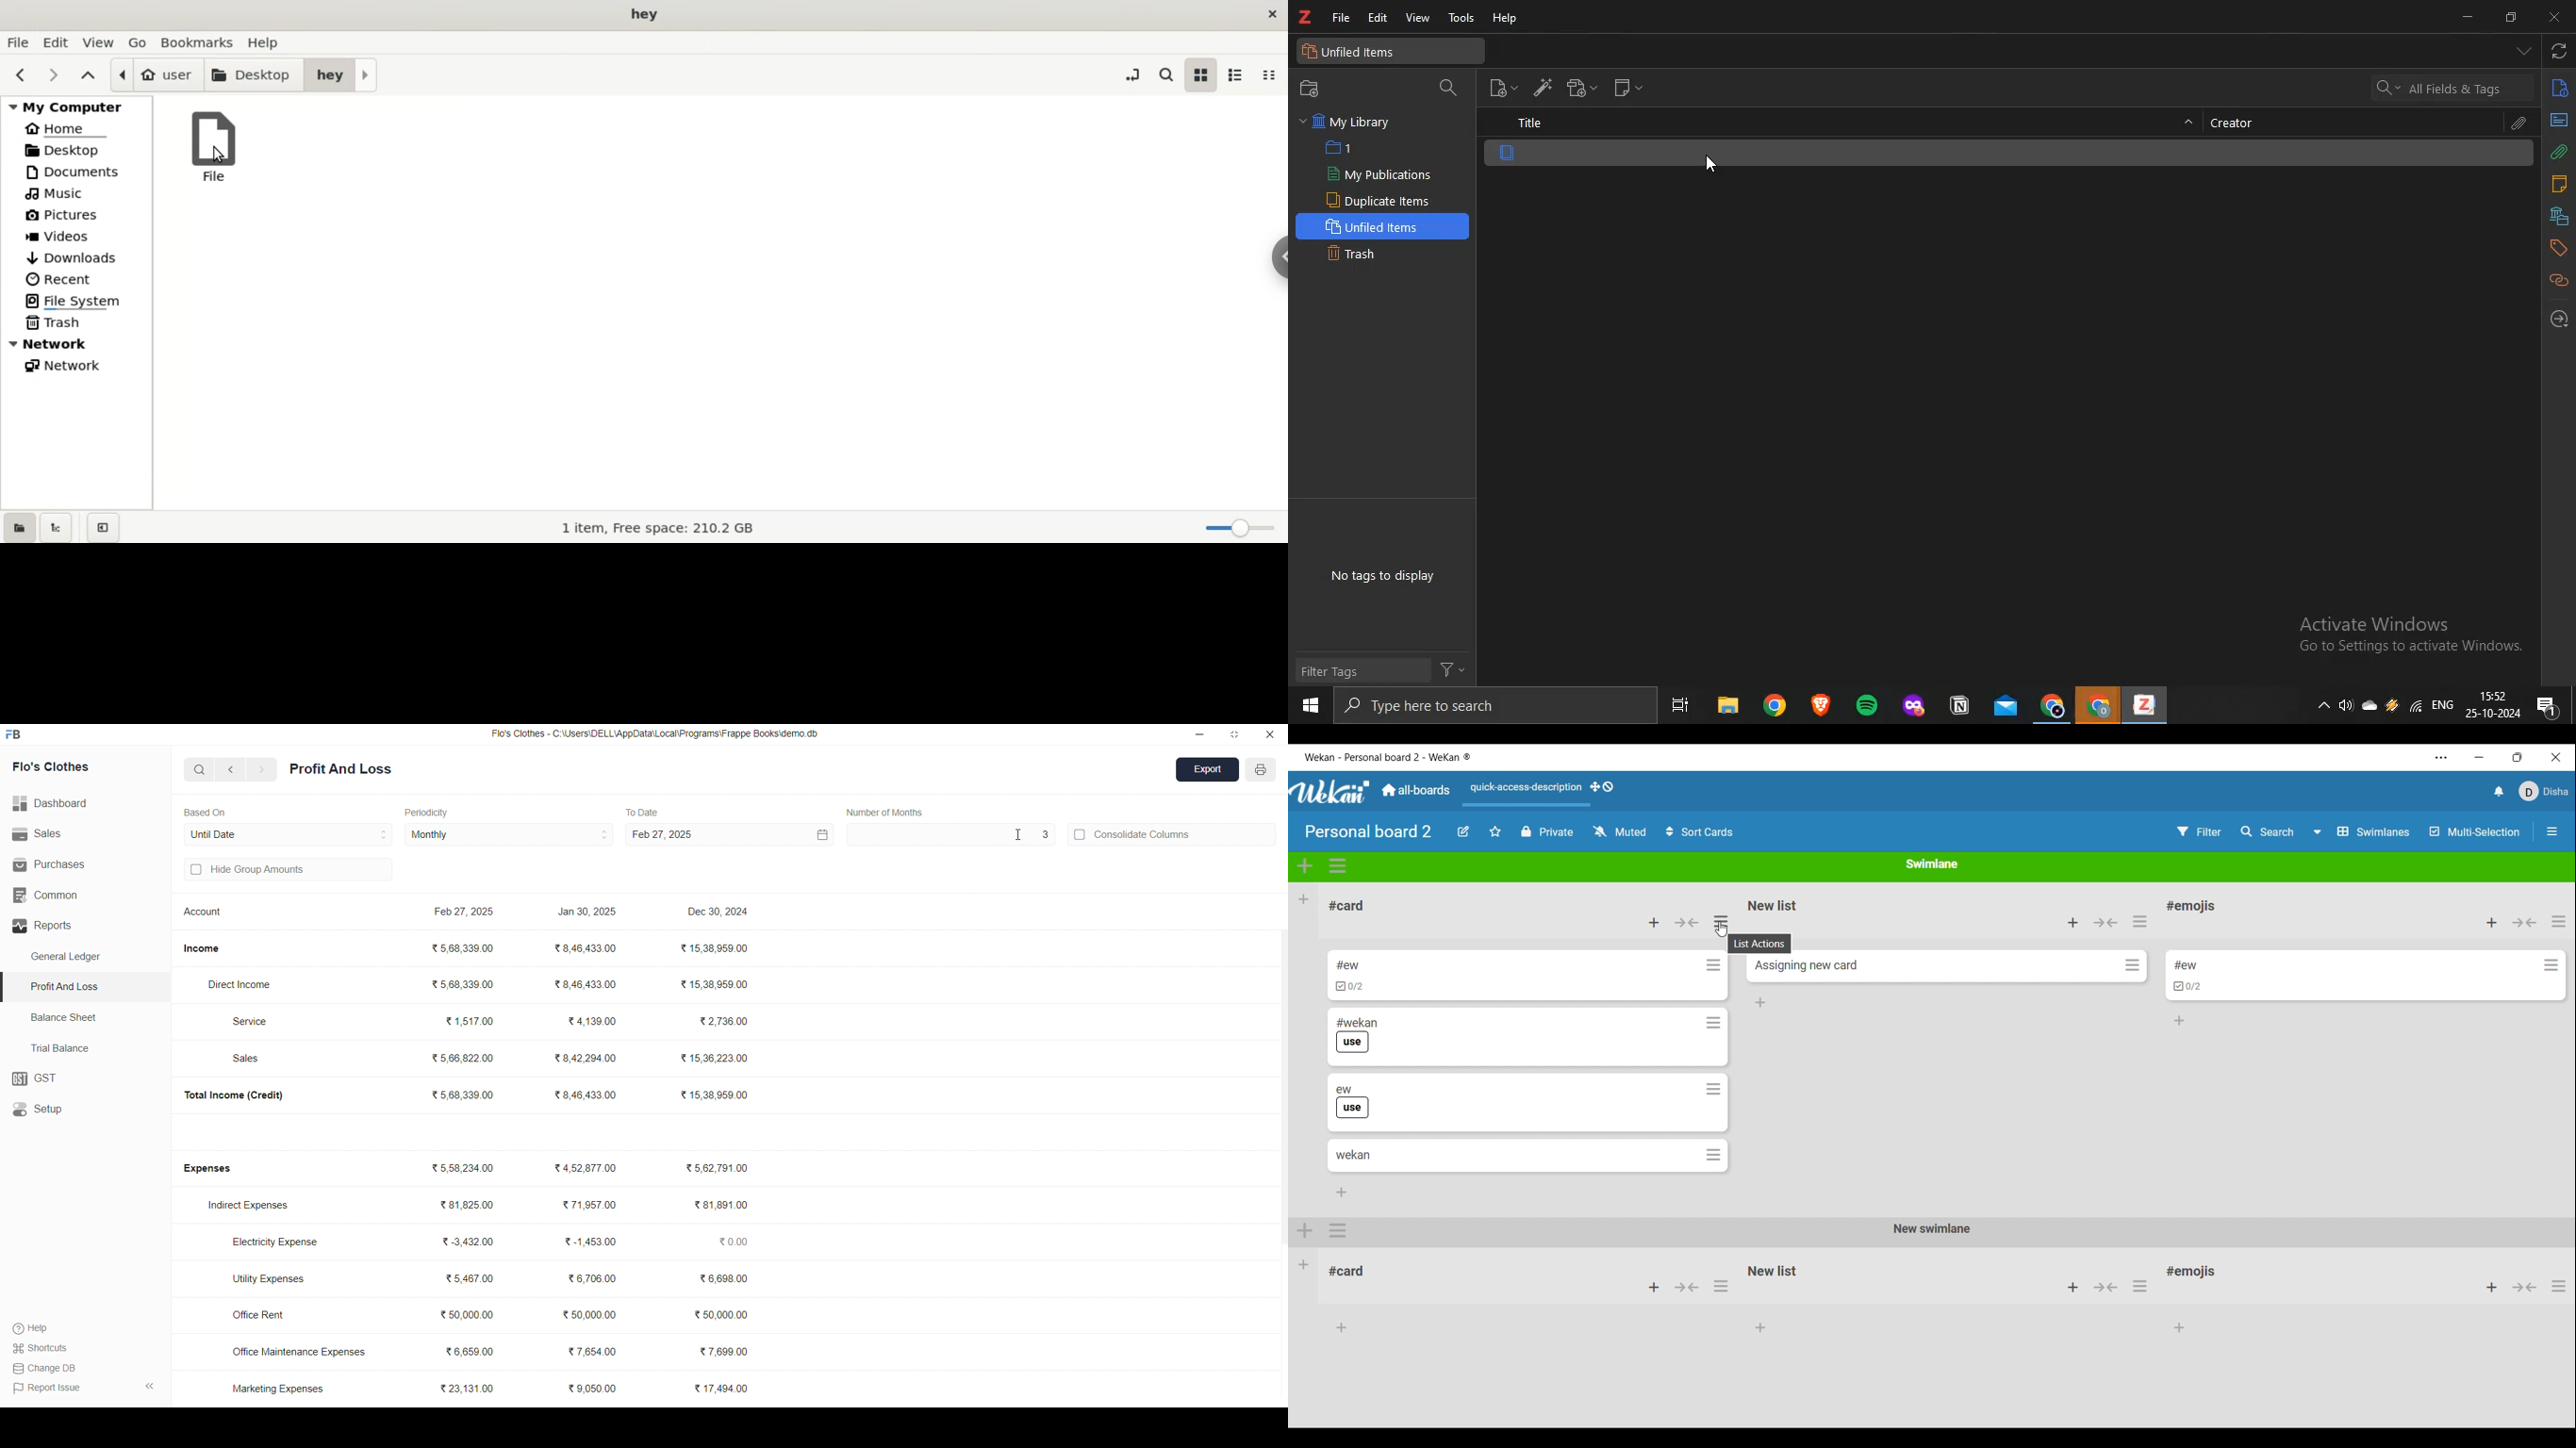  Describe the element at coordinates (2452, 87) in the screenshot. I see `search bar` at that location.